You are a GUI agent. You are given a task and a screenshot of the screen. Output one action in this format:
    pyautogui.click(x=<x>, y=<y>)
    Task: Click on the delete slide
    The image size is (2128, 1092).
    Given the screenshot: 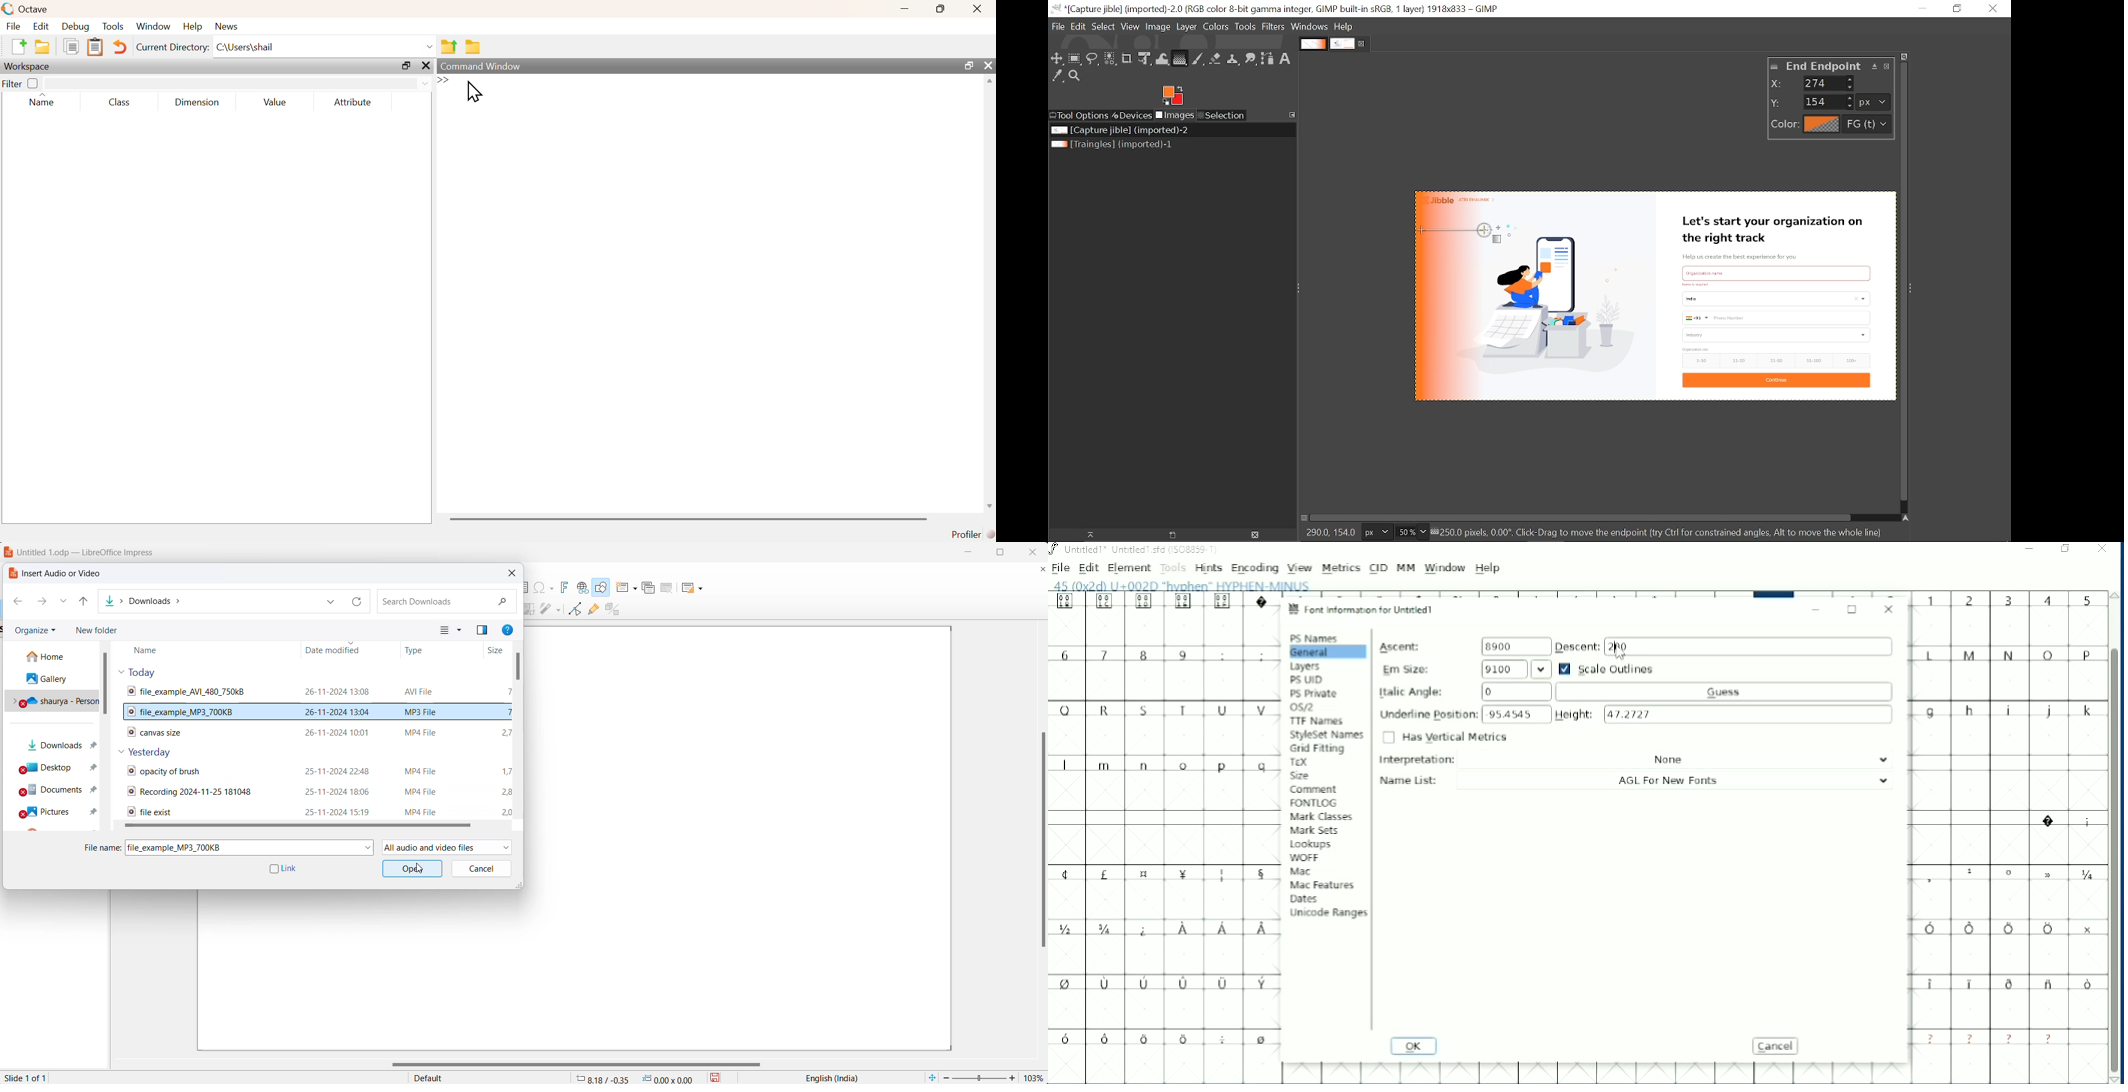 What is the action you would take?
    pyautogui.click(x=670, y=588)
    